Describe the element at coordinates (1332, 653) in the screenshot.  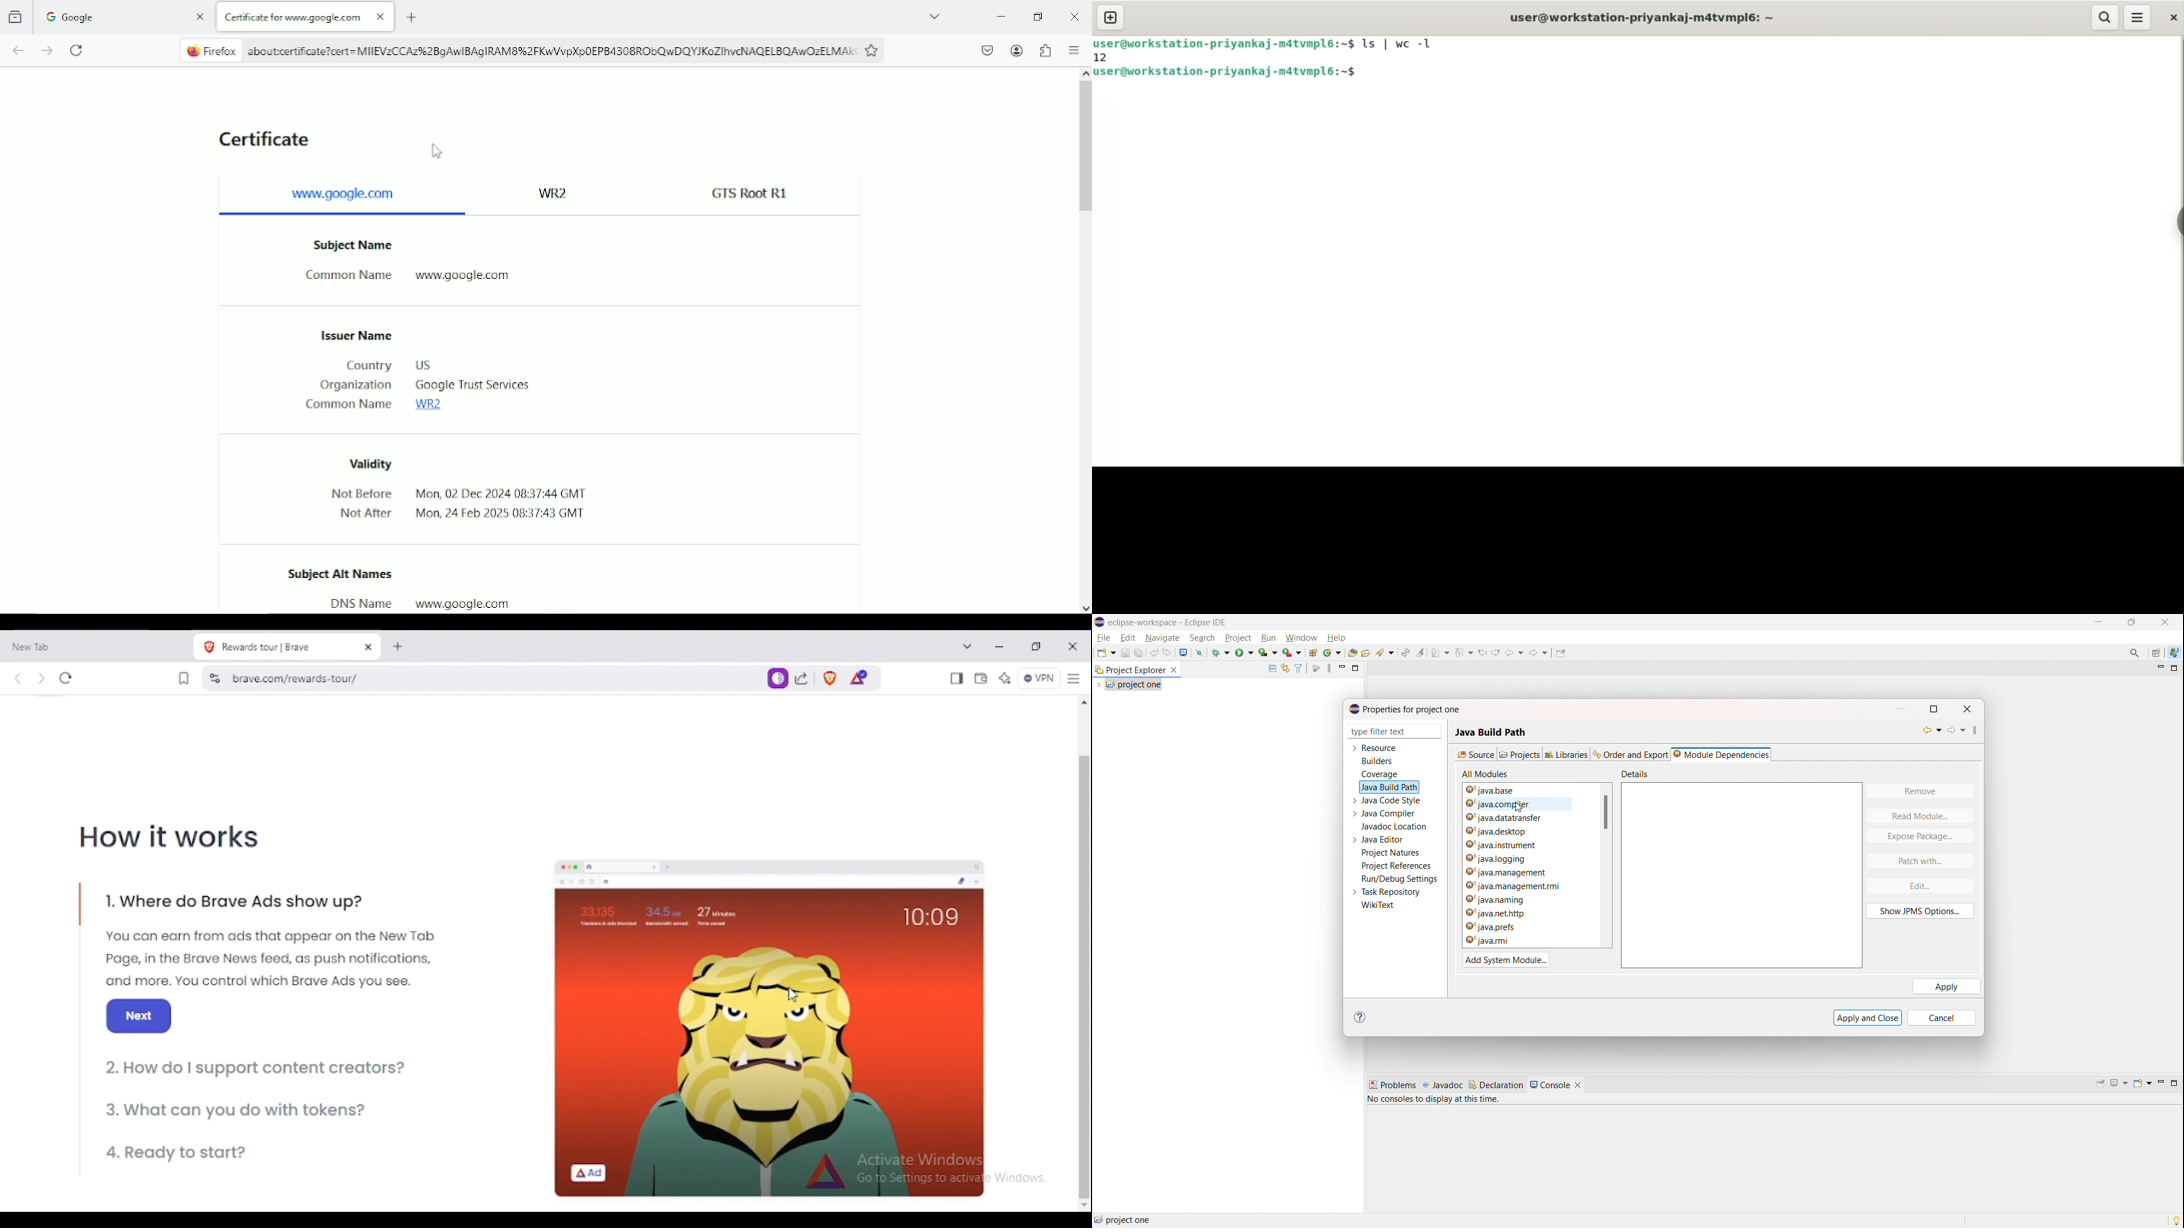
I see `new java class` at that location.